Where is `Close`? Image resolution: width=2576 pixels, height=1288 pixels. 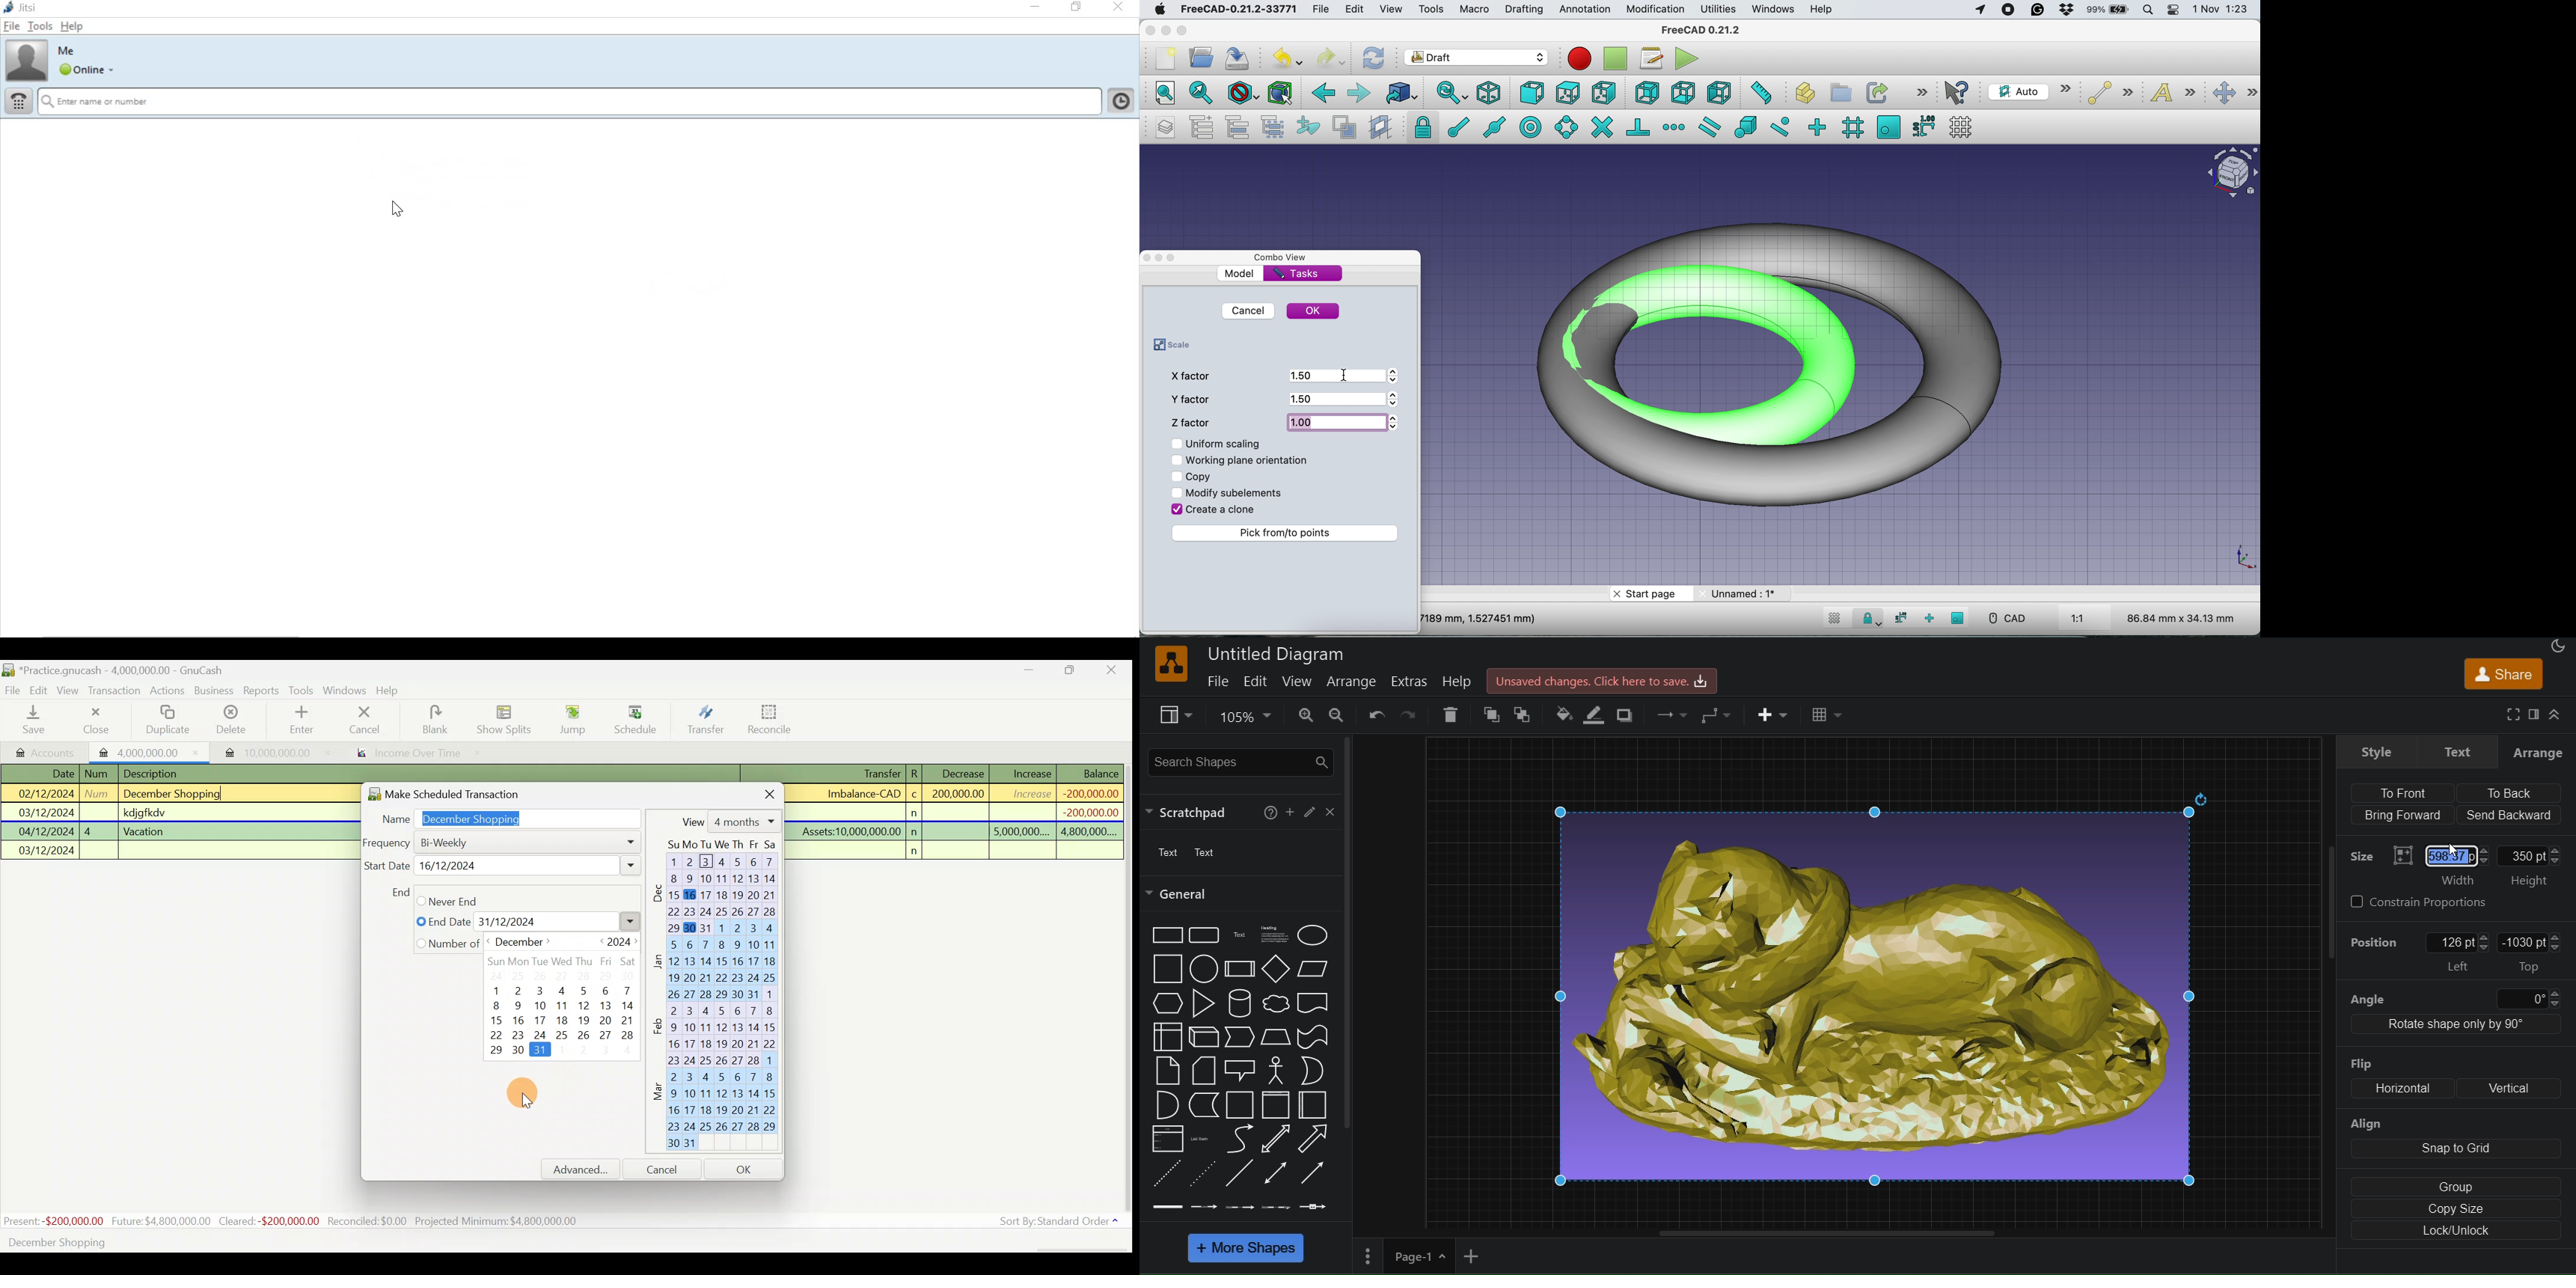 Close is located at coordinates (95, 720).